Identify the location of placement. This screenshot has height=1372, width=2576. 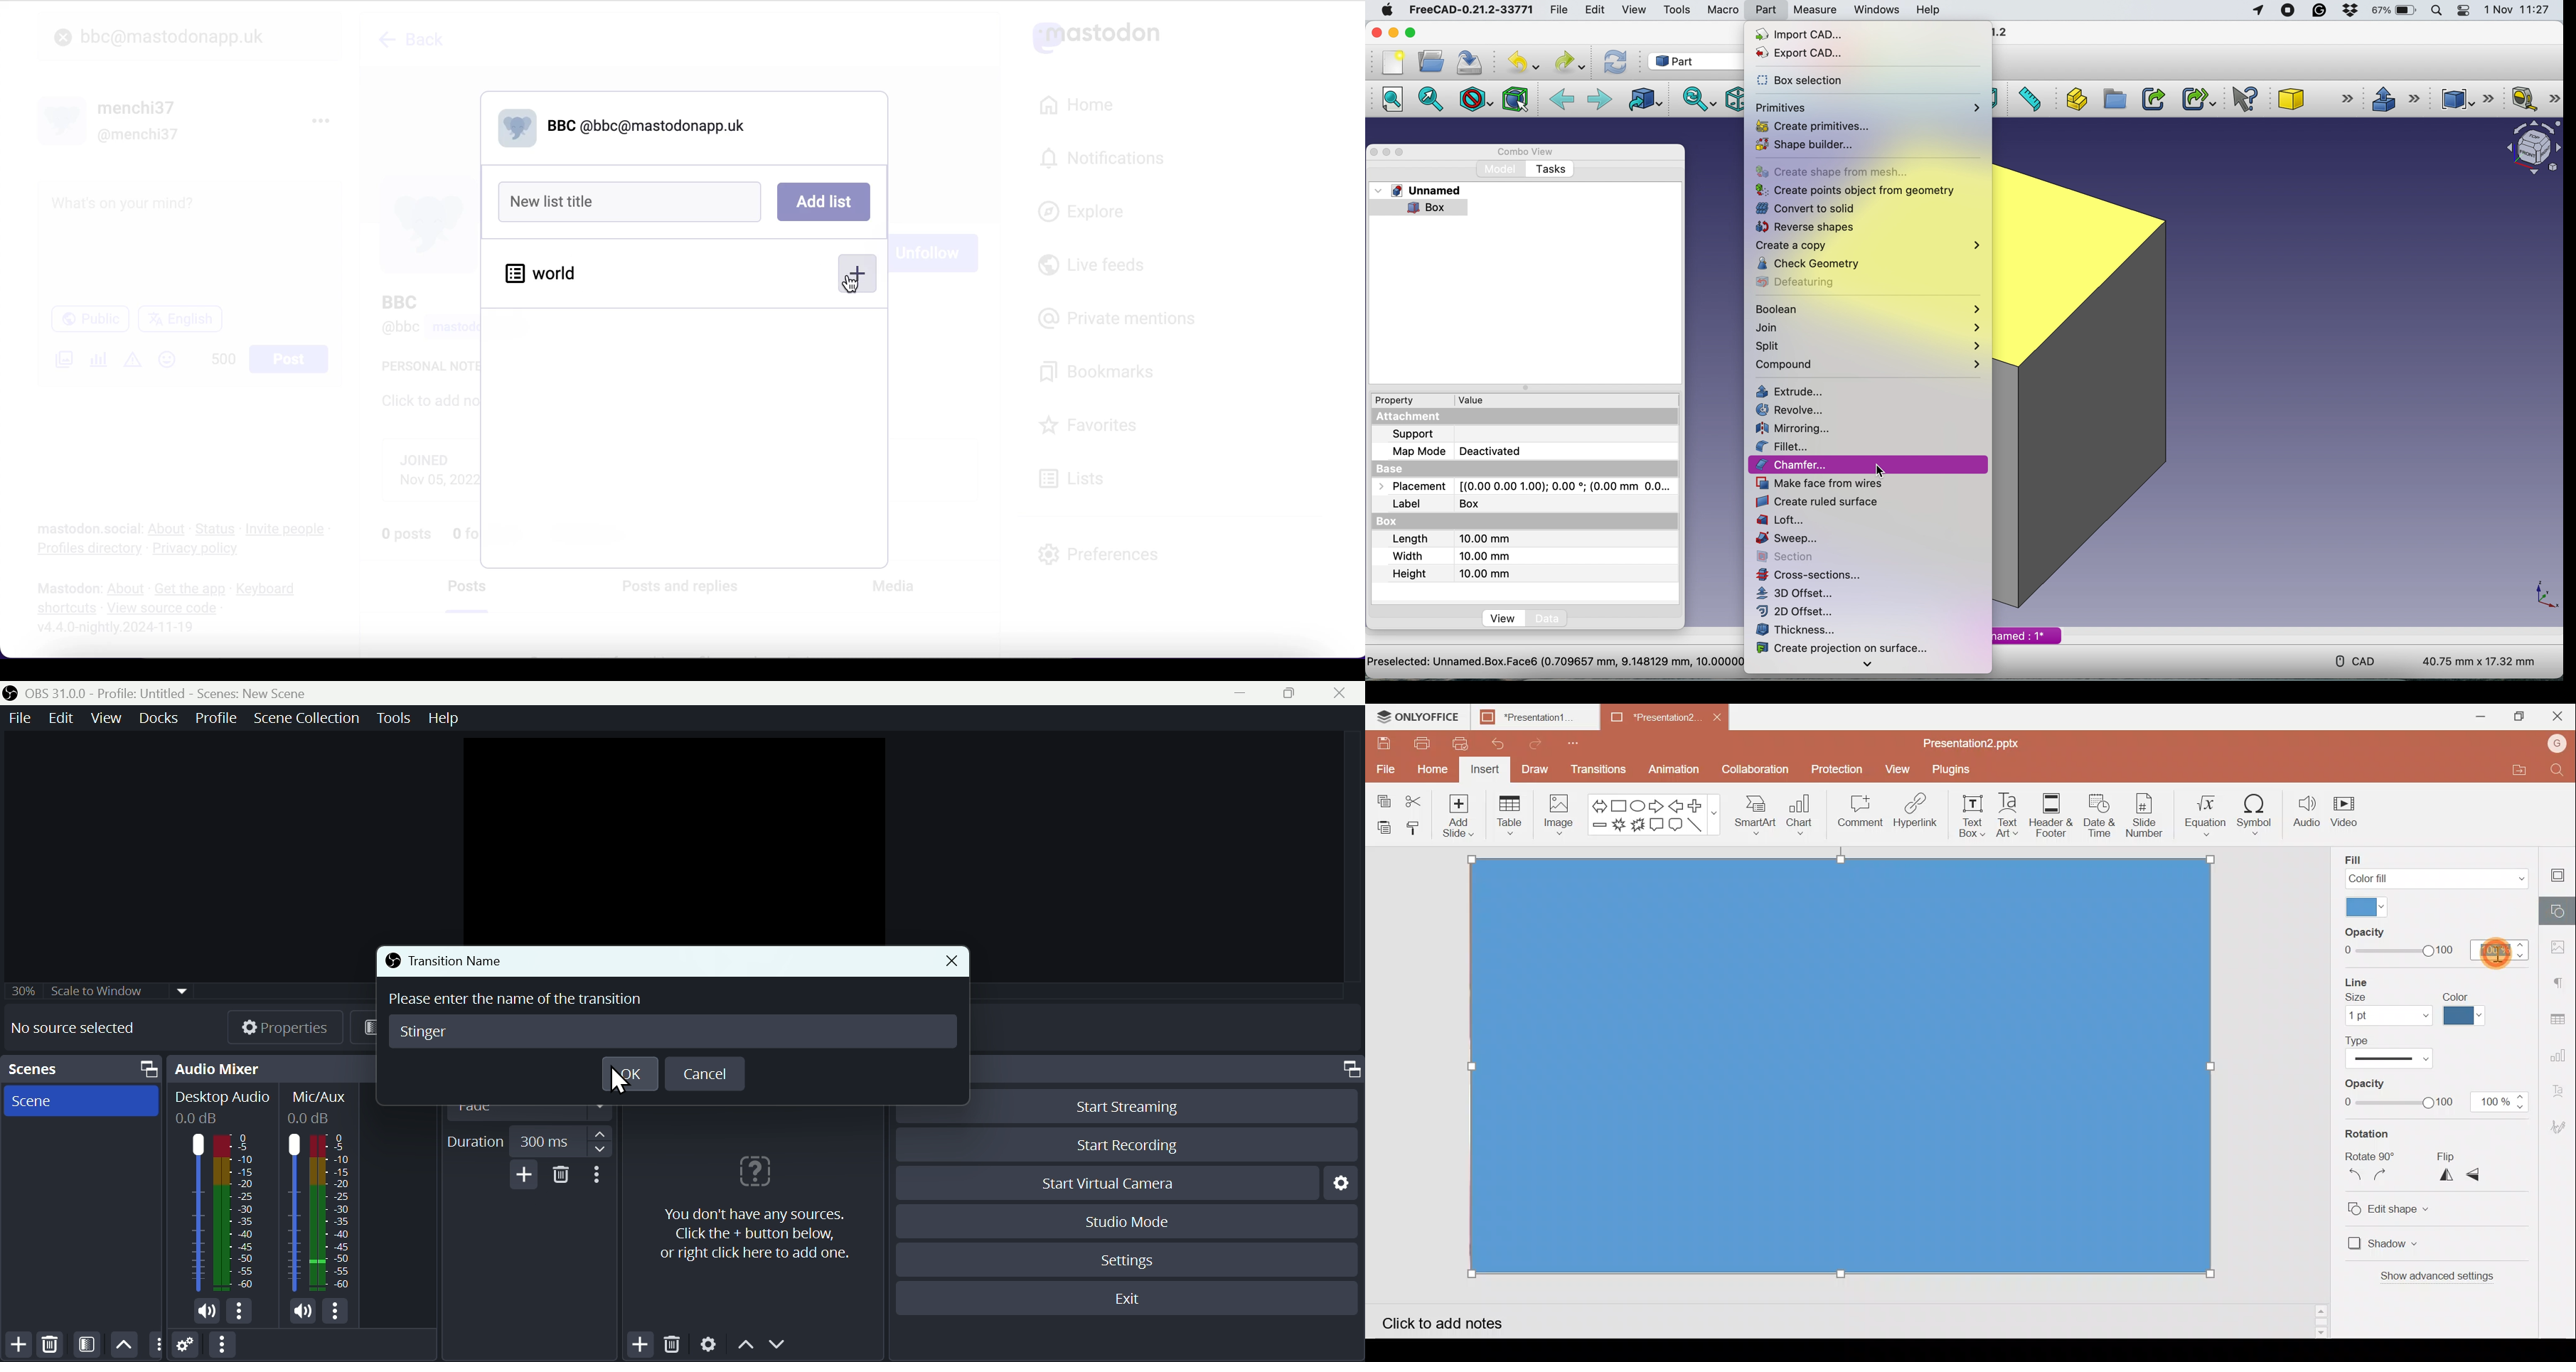
(1520, 486).